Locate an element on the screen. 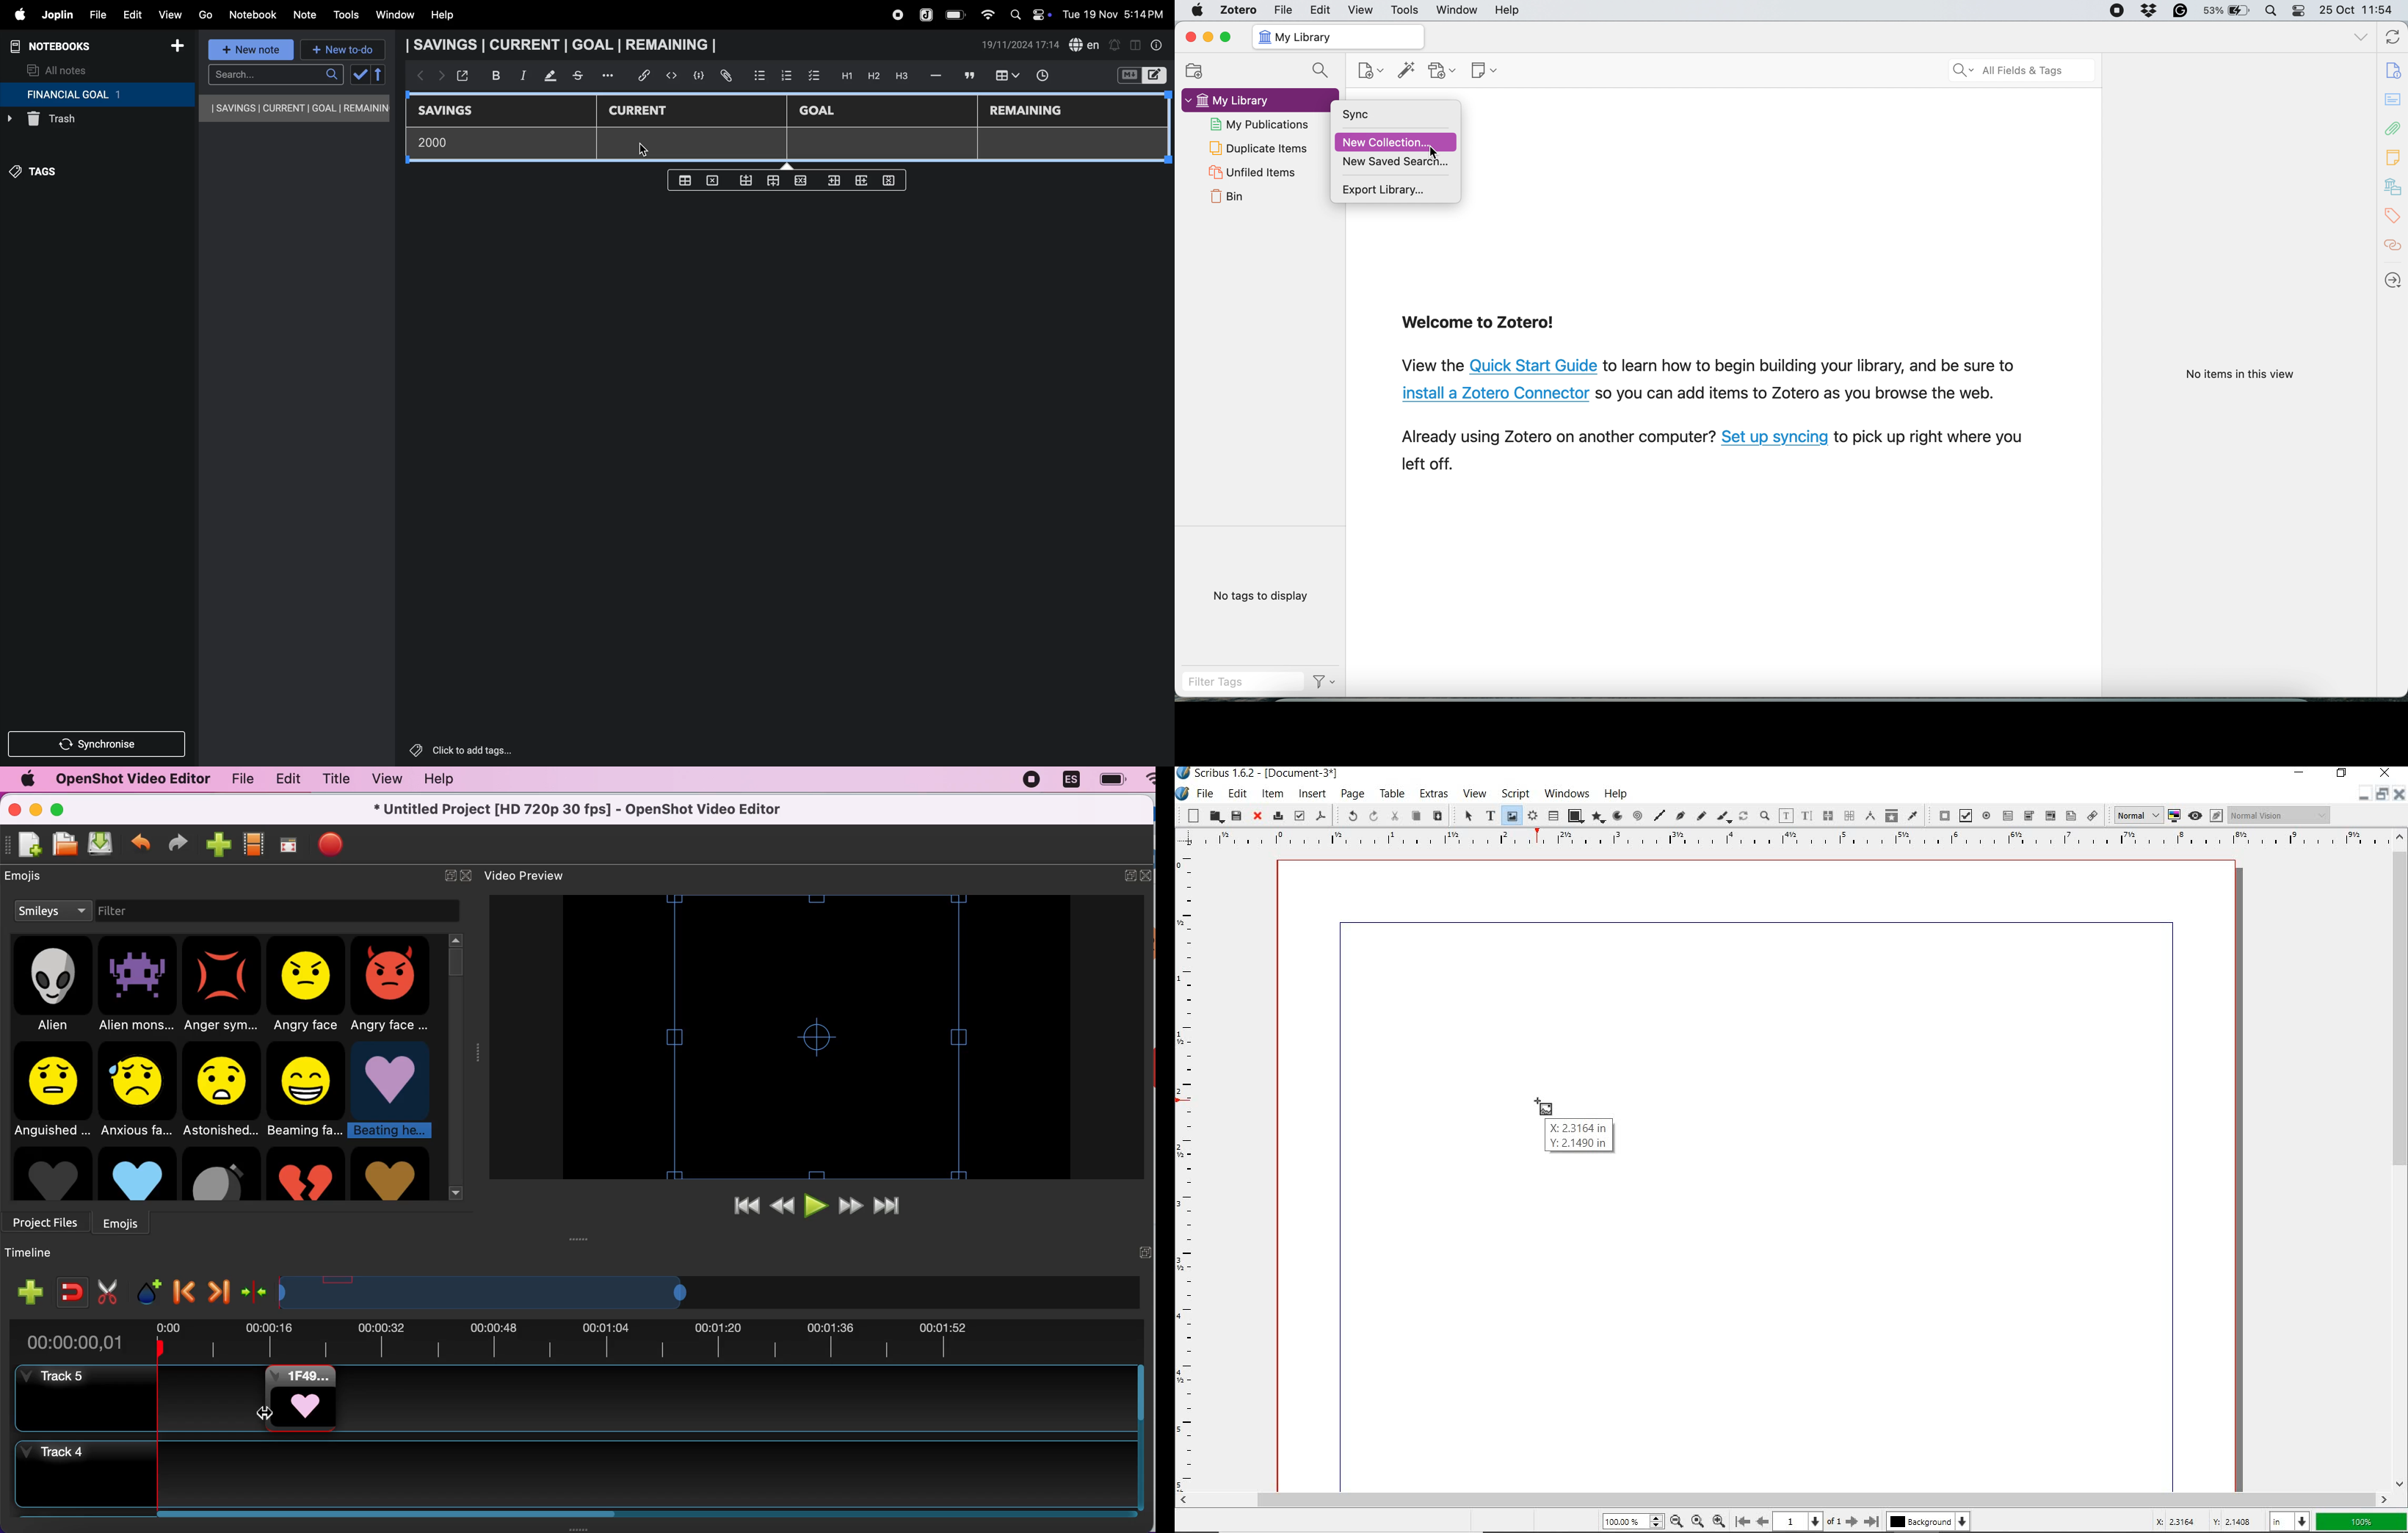  h2 is located at coordinates (873, 75).